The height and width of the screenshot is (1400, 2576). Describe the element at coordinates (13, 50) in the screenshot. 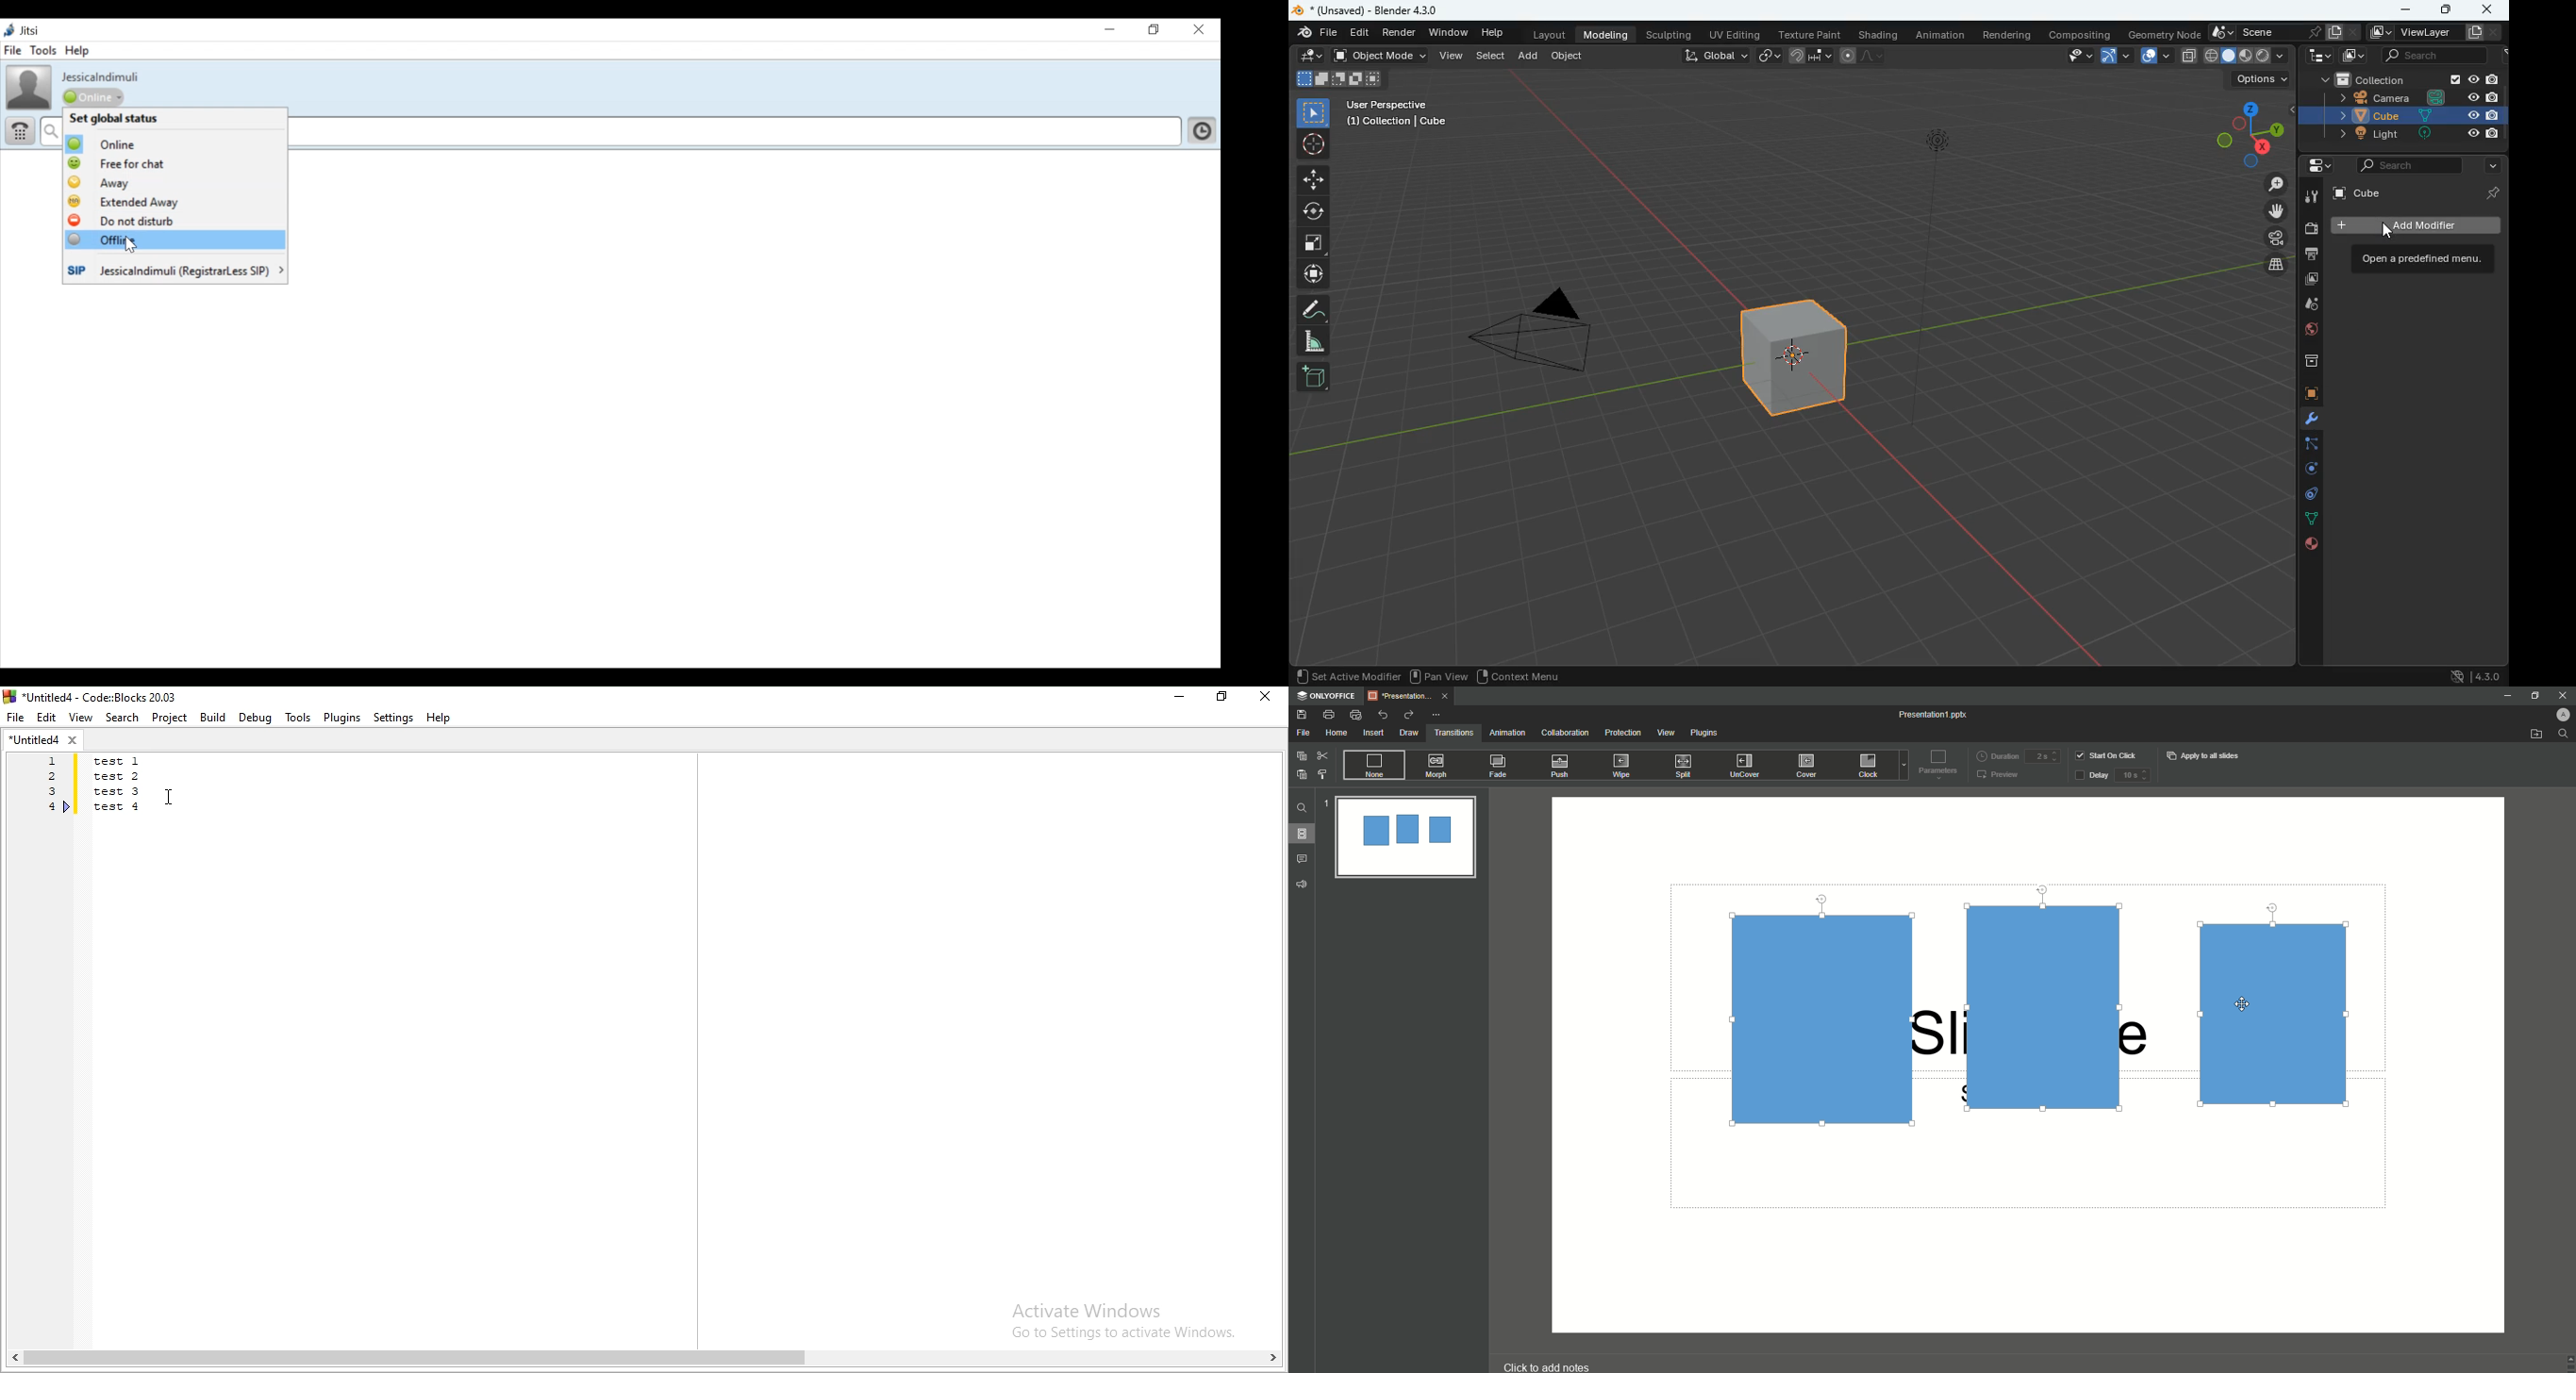

I see `File` at that location.